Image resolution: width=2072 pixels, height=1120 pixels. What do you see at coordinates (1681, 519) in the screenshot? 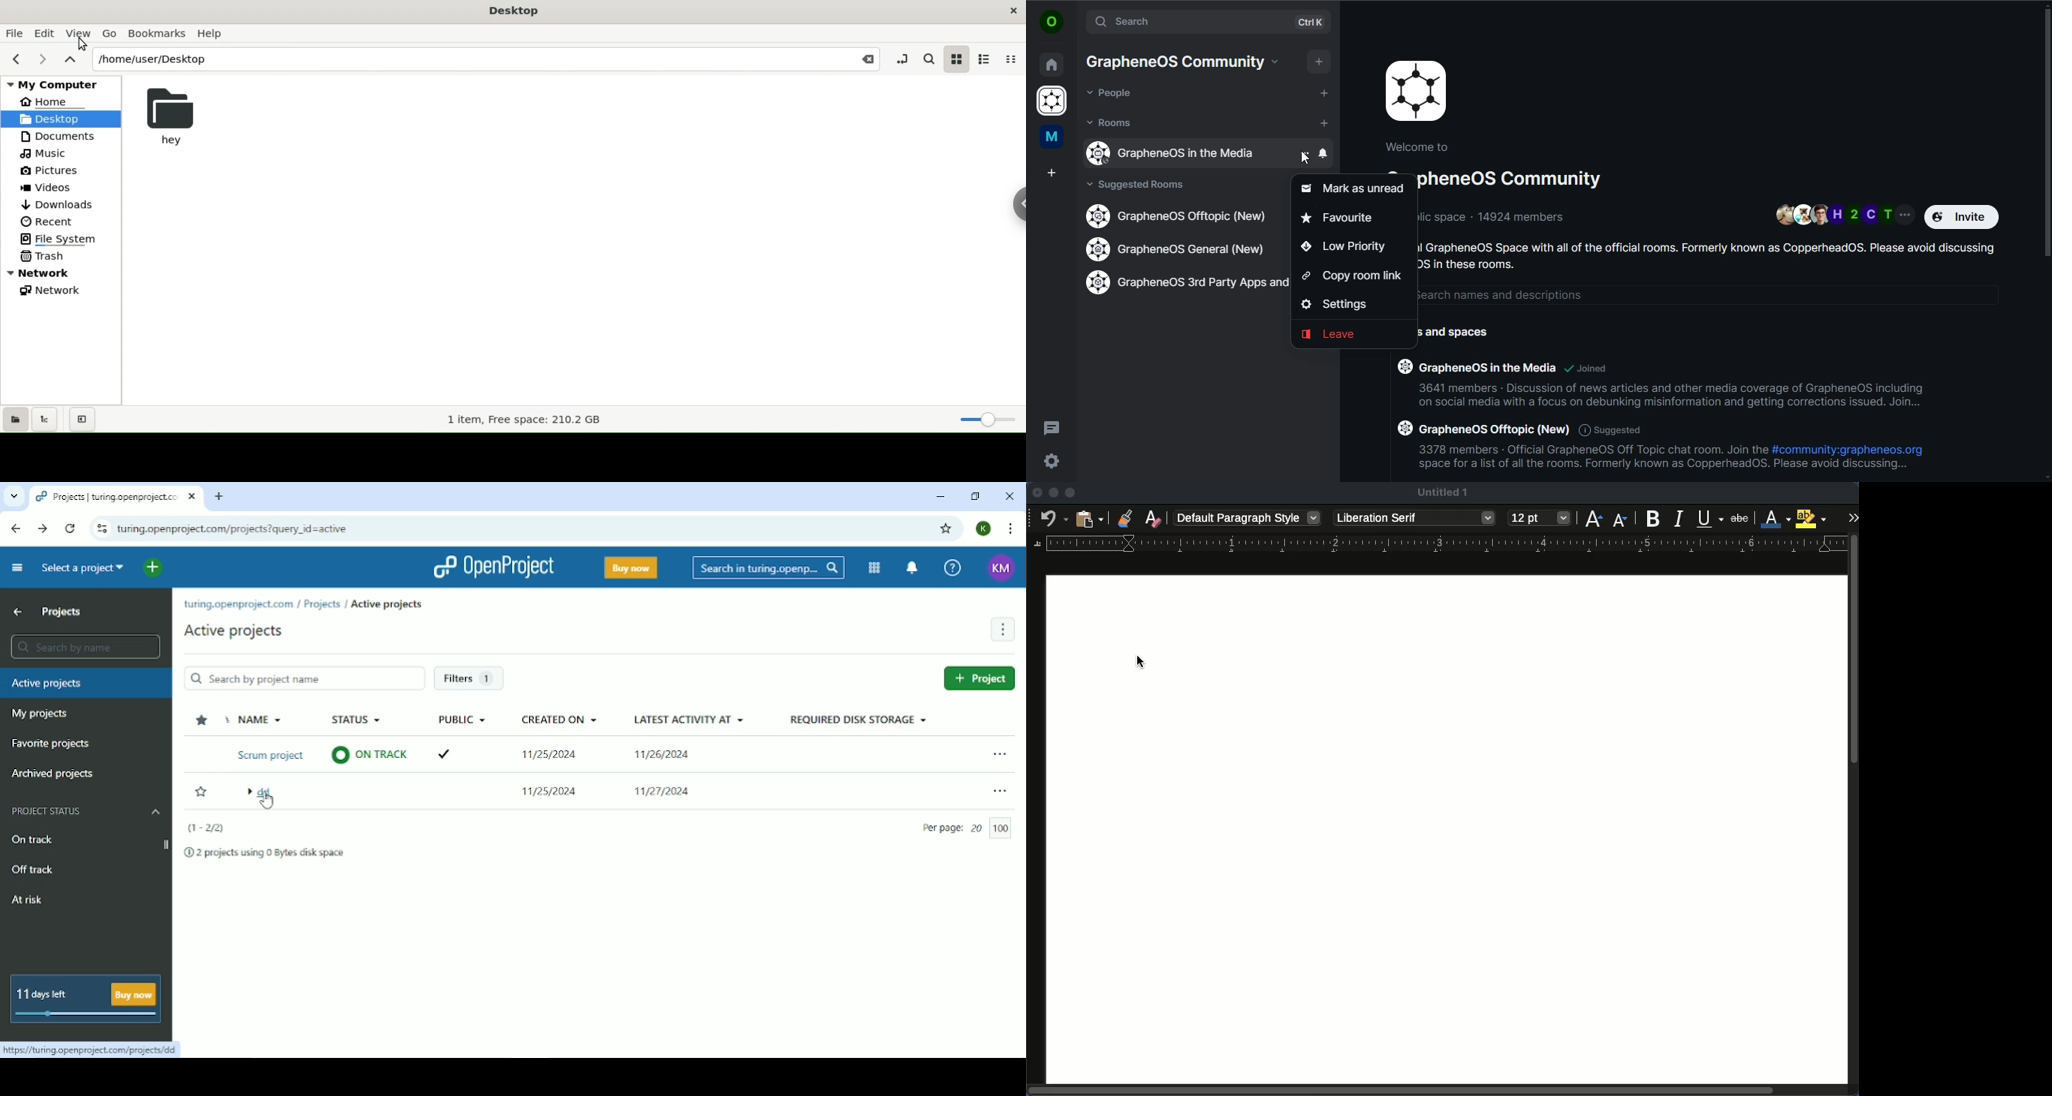
I see `italics` at bounding box center [1681, 519].